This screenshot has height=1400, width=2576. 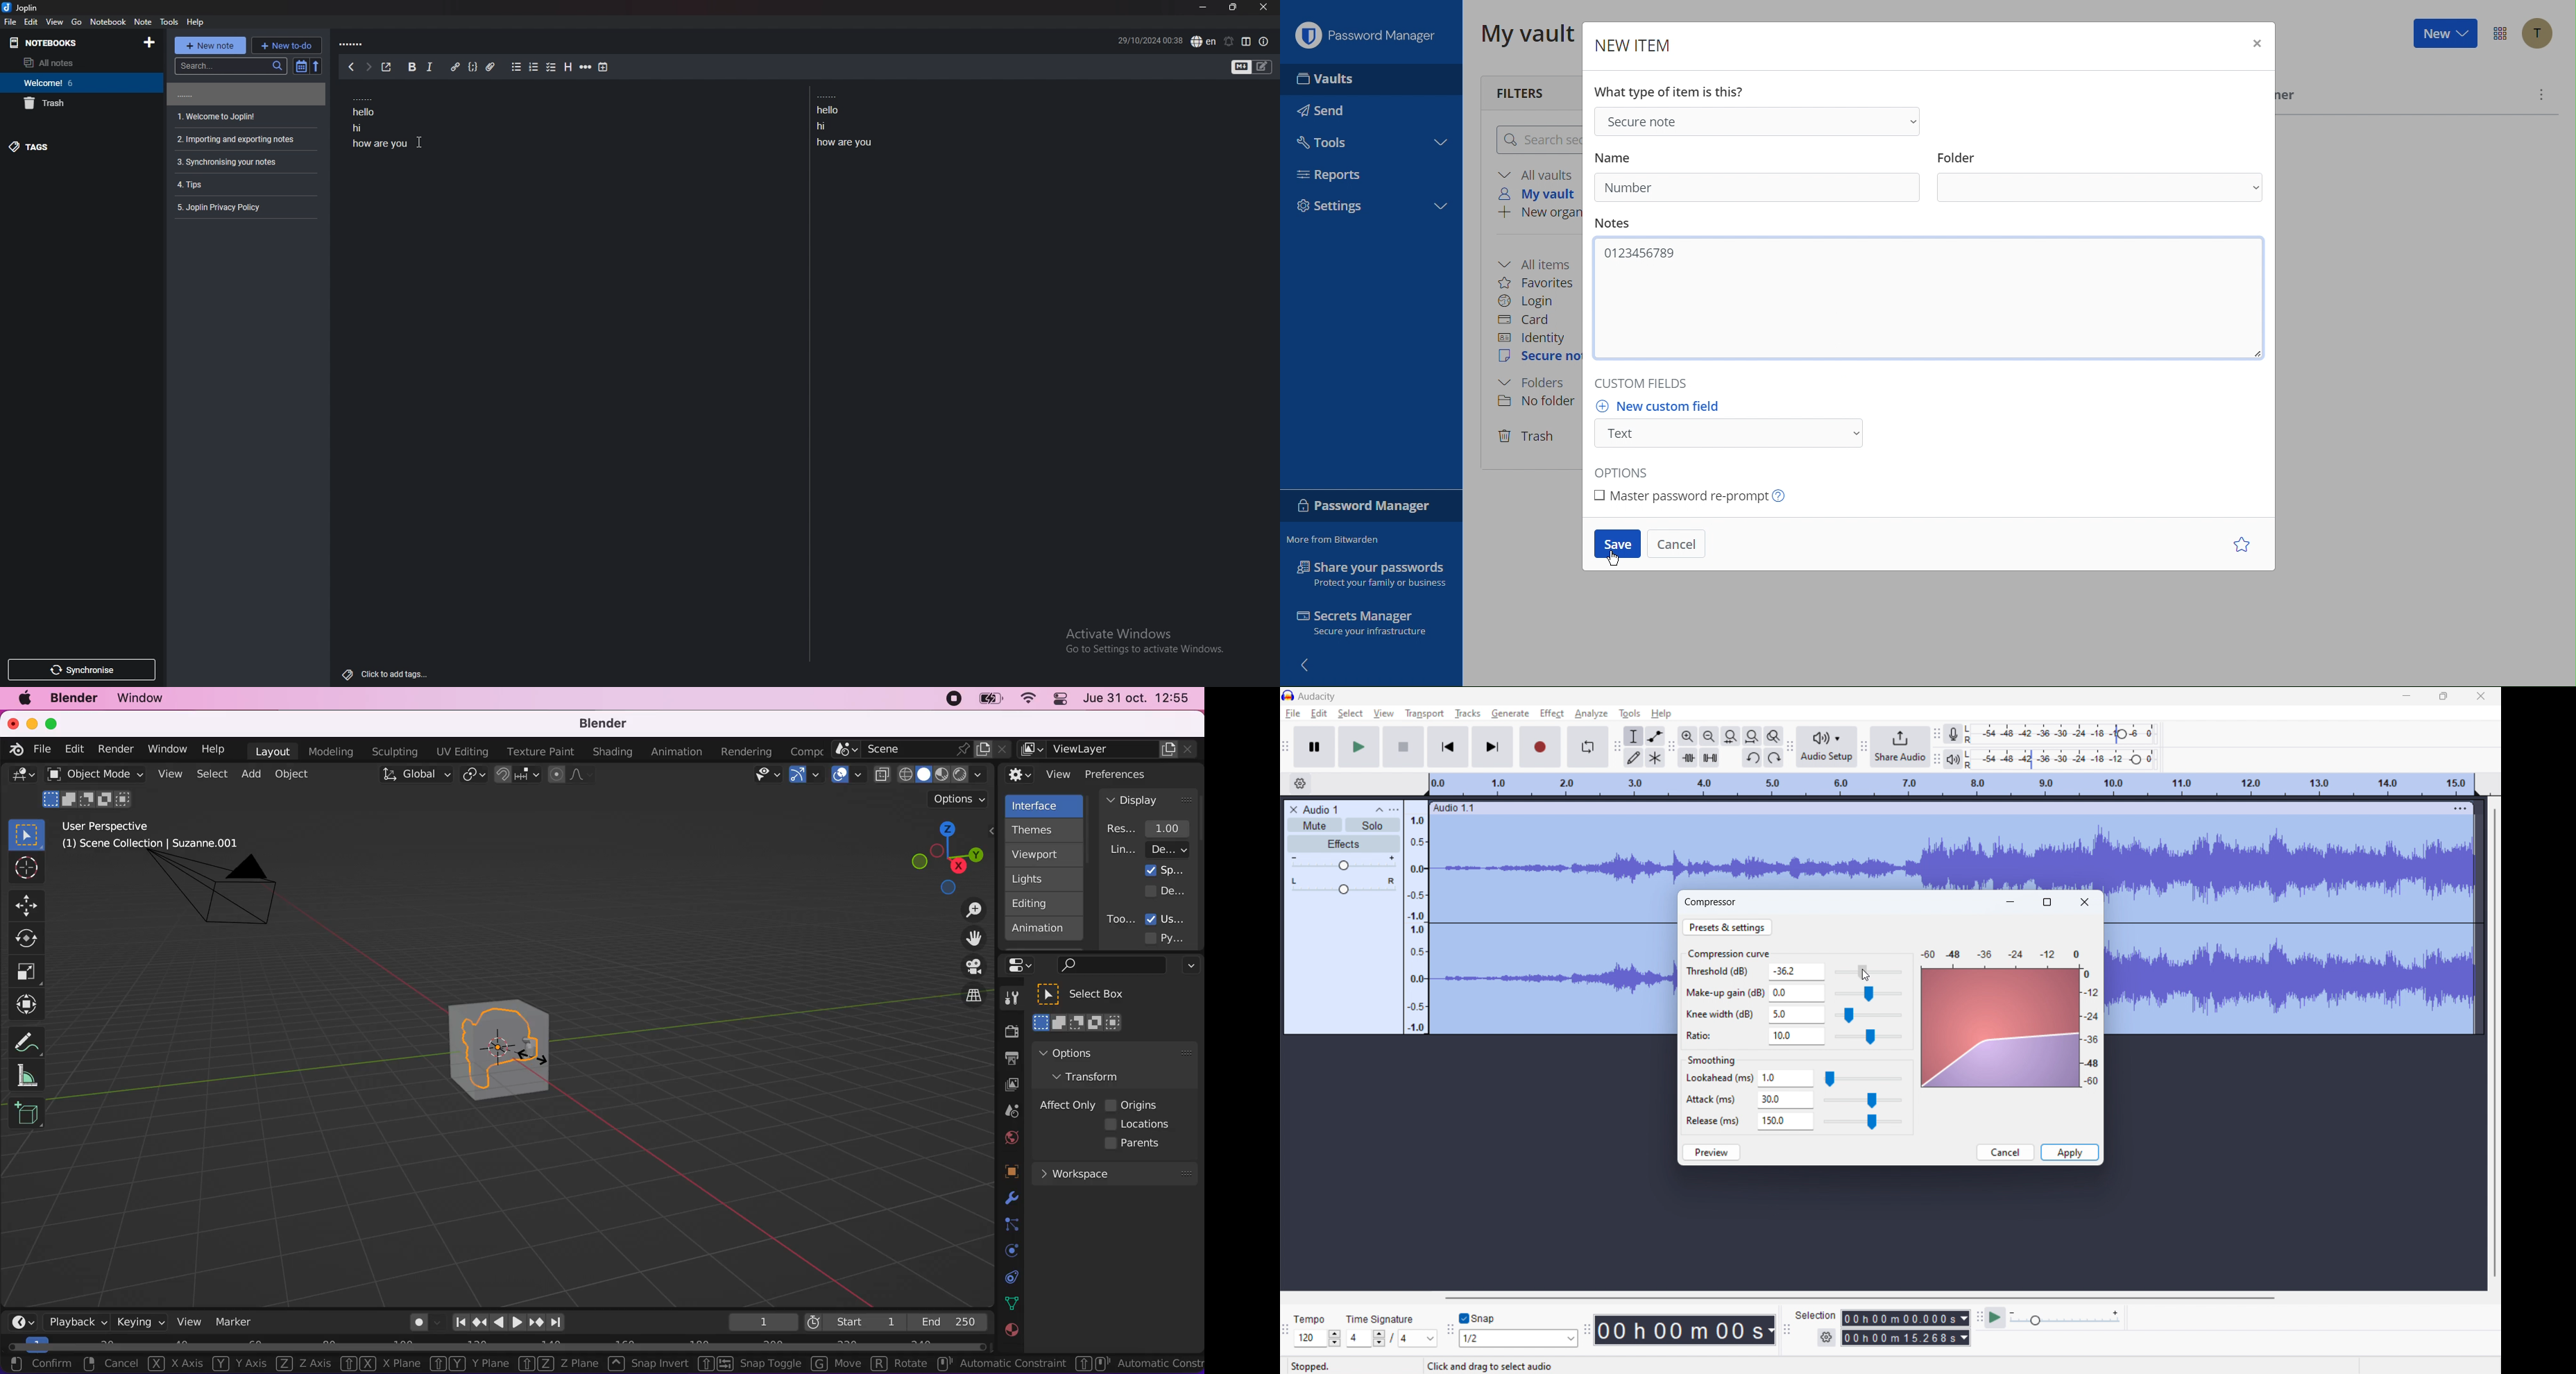 What do you see at coordinates (1535, 402) in the screenshot?
I see `No folder` at bounding box center [1535, 402].